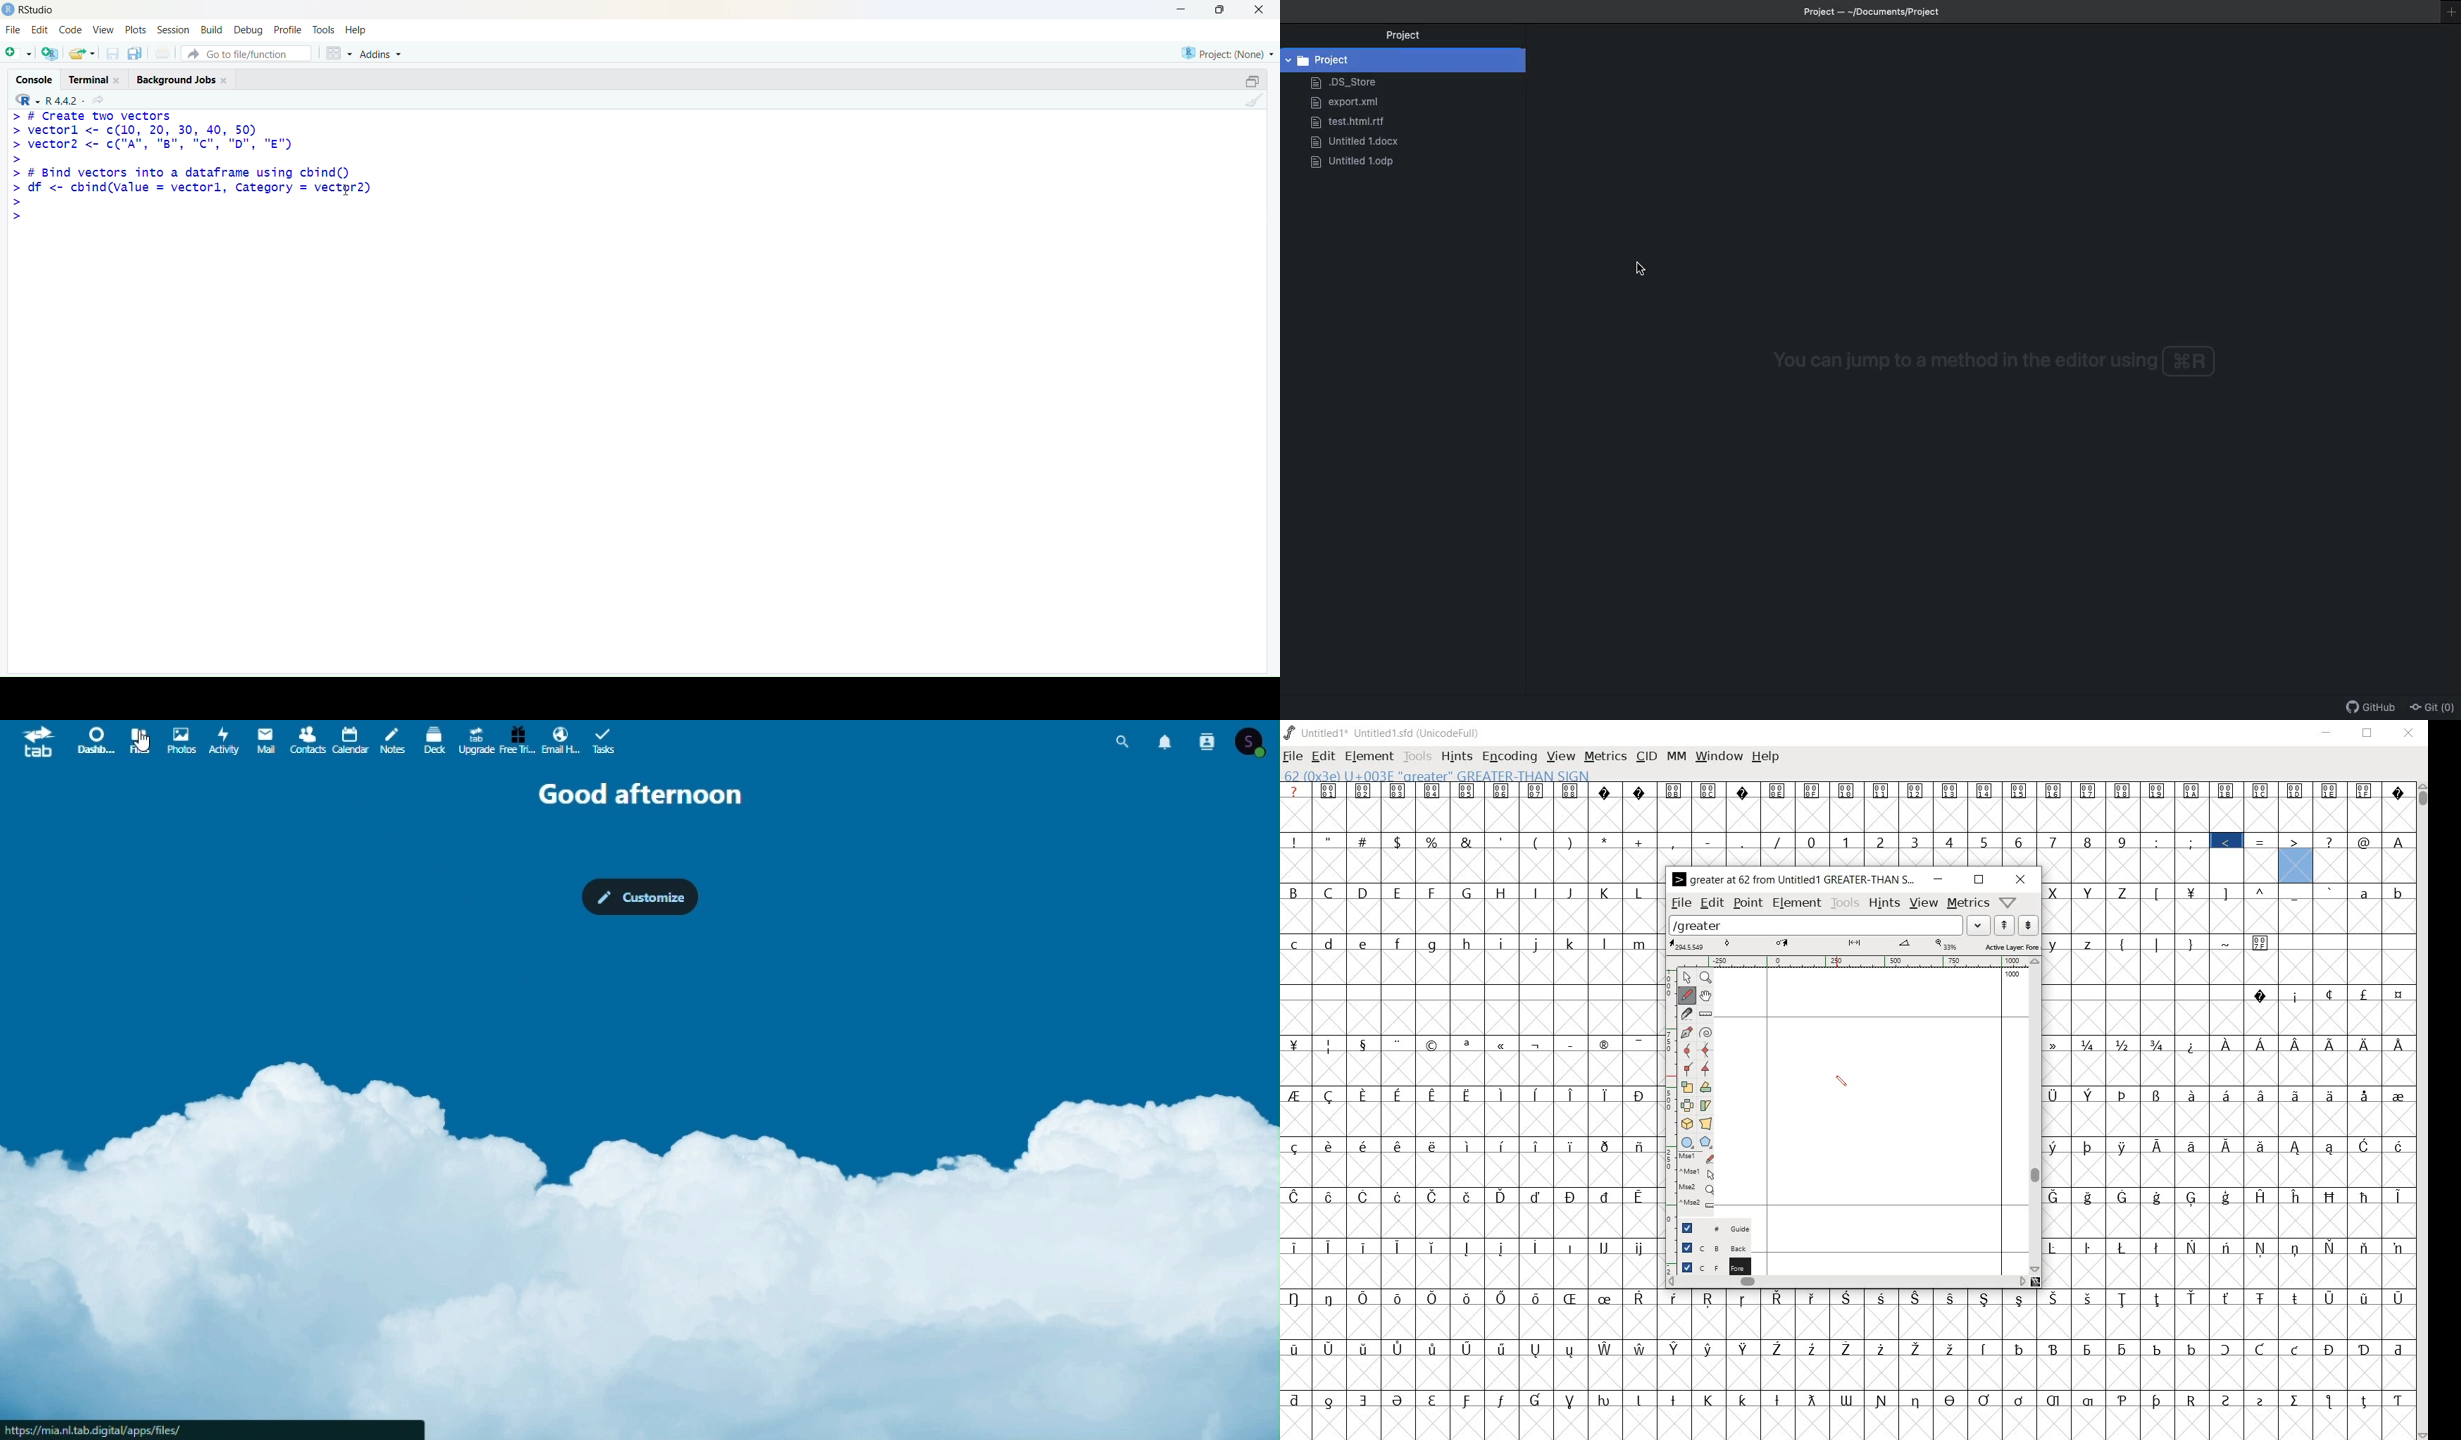 This screenshot has height=1456, width=2464. What do you see at coordinates (37, 10) in the screenshot?
I see `RStudio` at bounding box center [37, 10].